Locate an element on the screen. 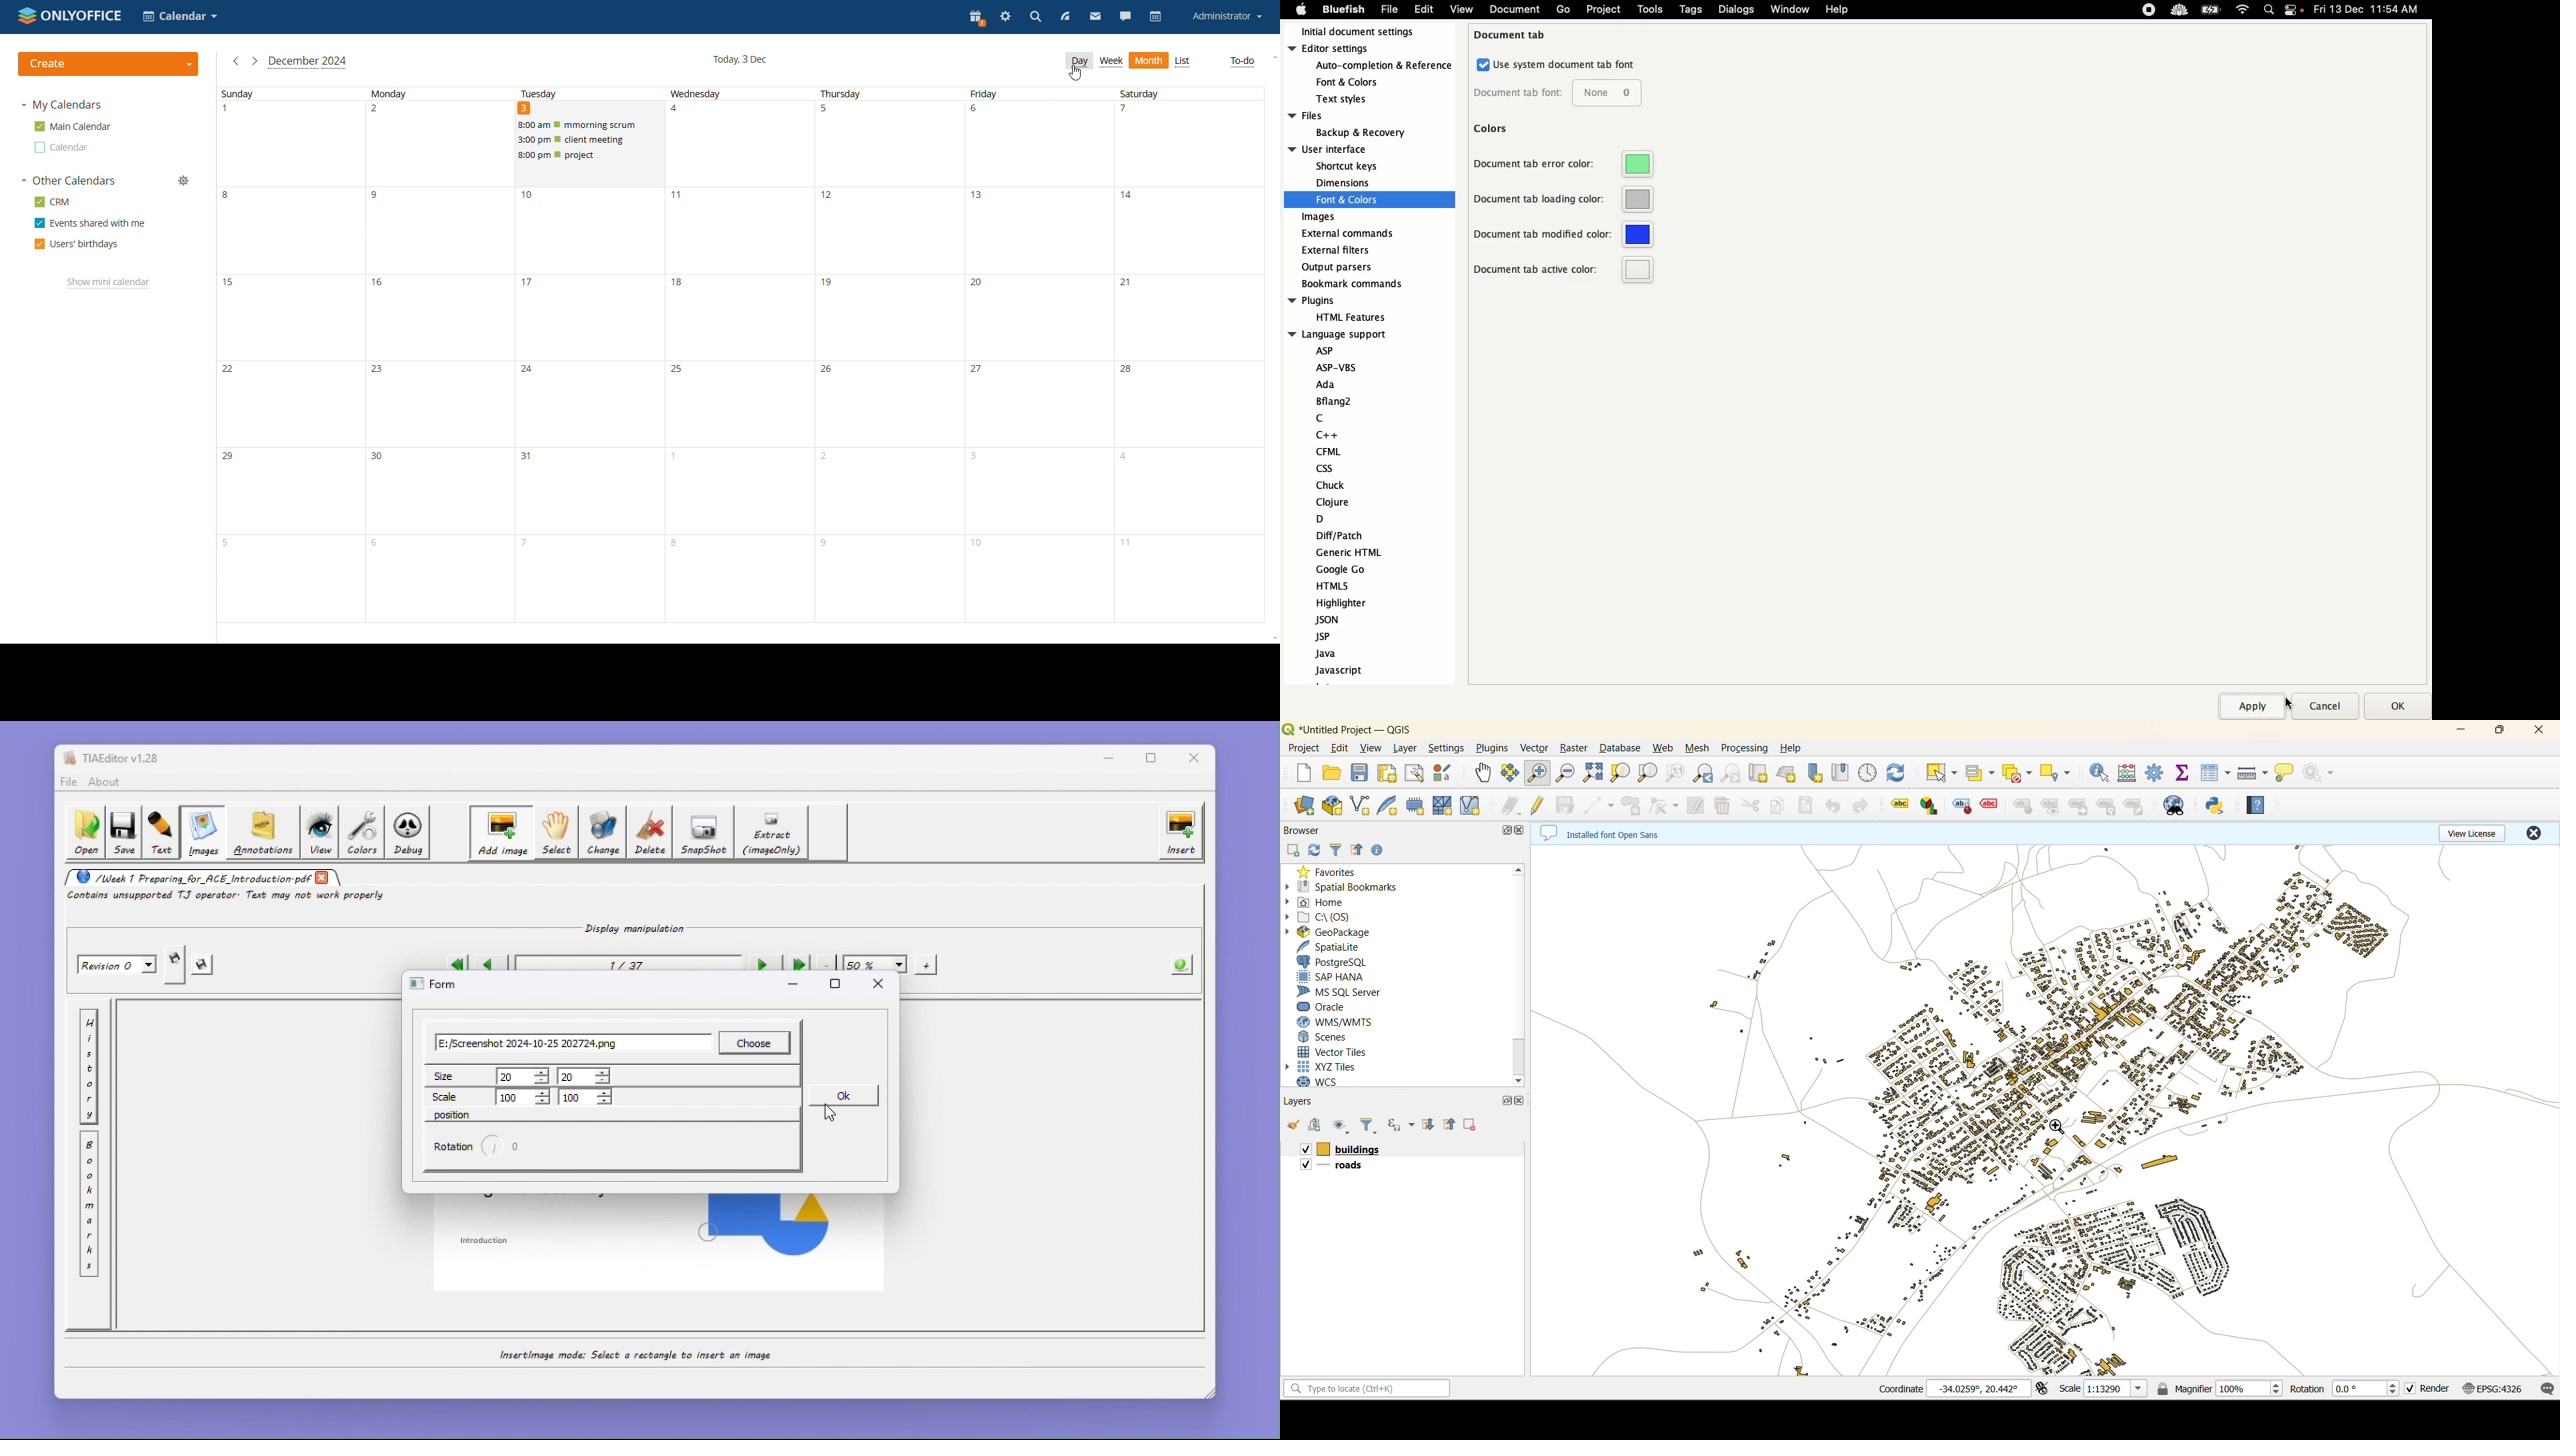 The height and width of the screenshot is (1456, 2576). fonts & colors is located at coordinates (1359, 81).